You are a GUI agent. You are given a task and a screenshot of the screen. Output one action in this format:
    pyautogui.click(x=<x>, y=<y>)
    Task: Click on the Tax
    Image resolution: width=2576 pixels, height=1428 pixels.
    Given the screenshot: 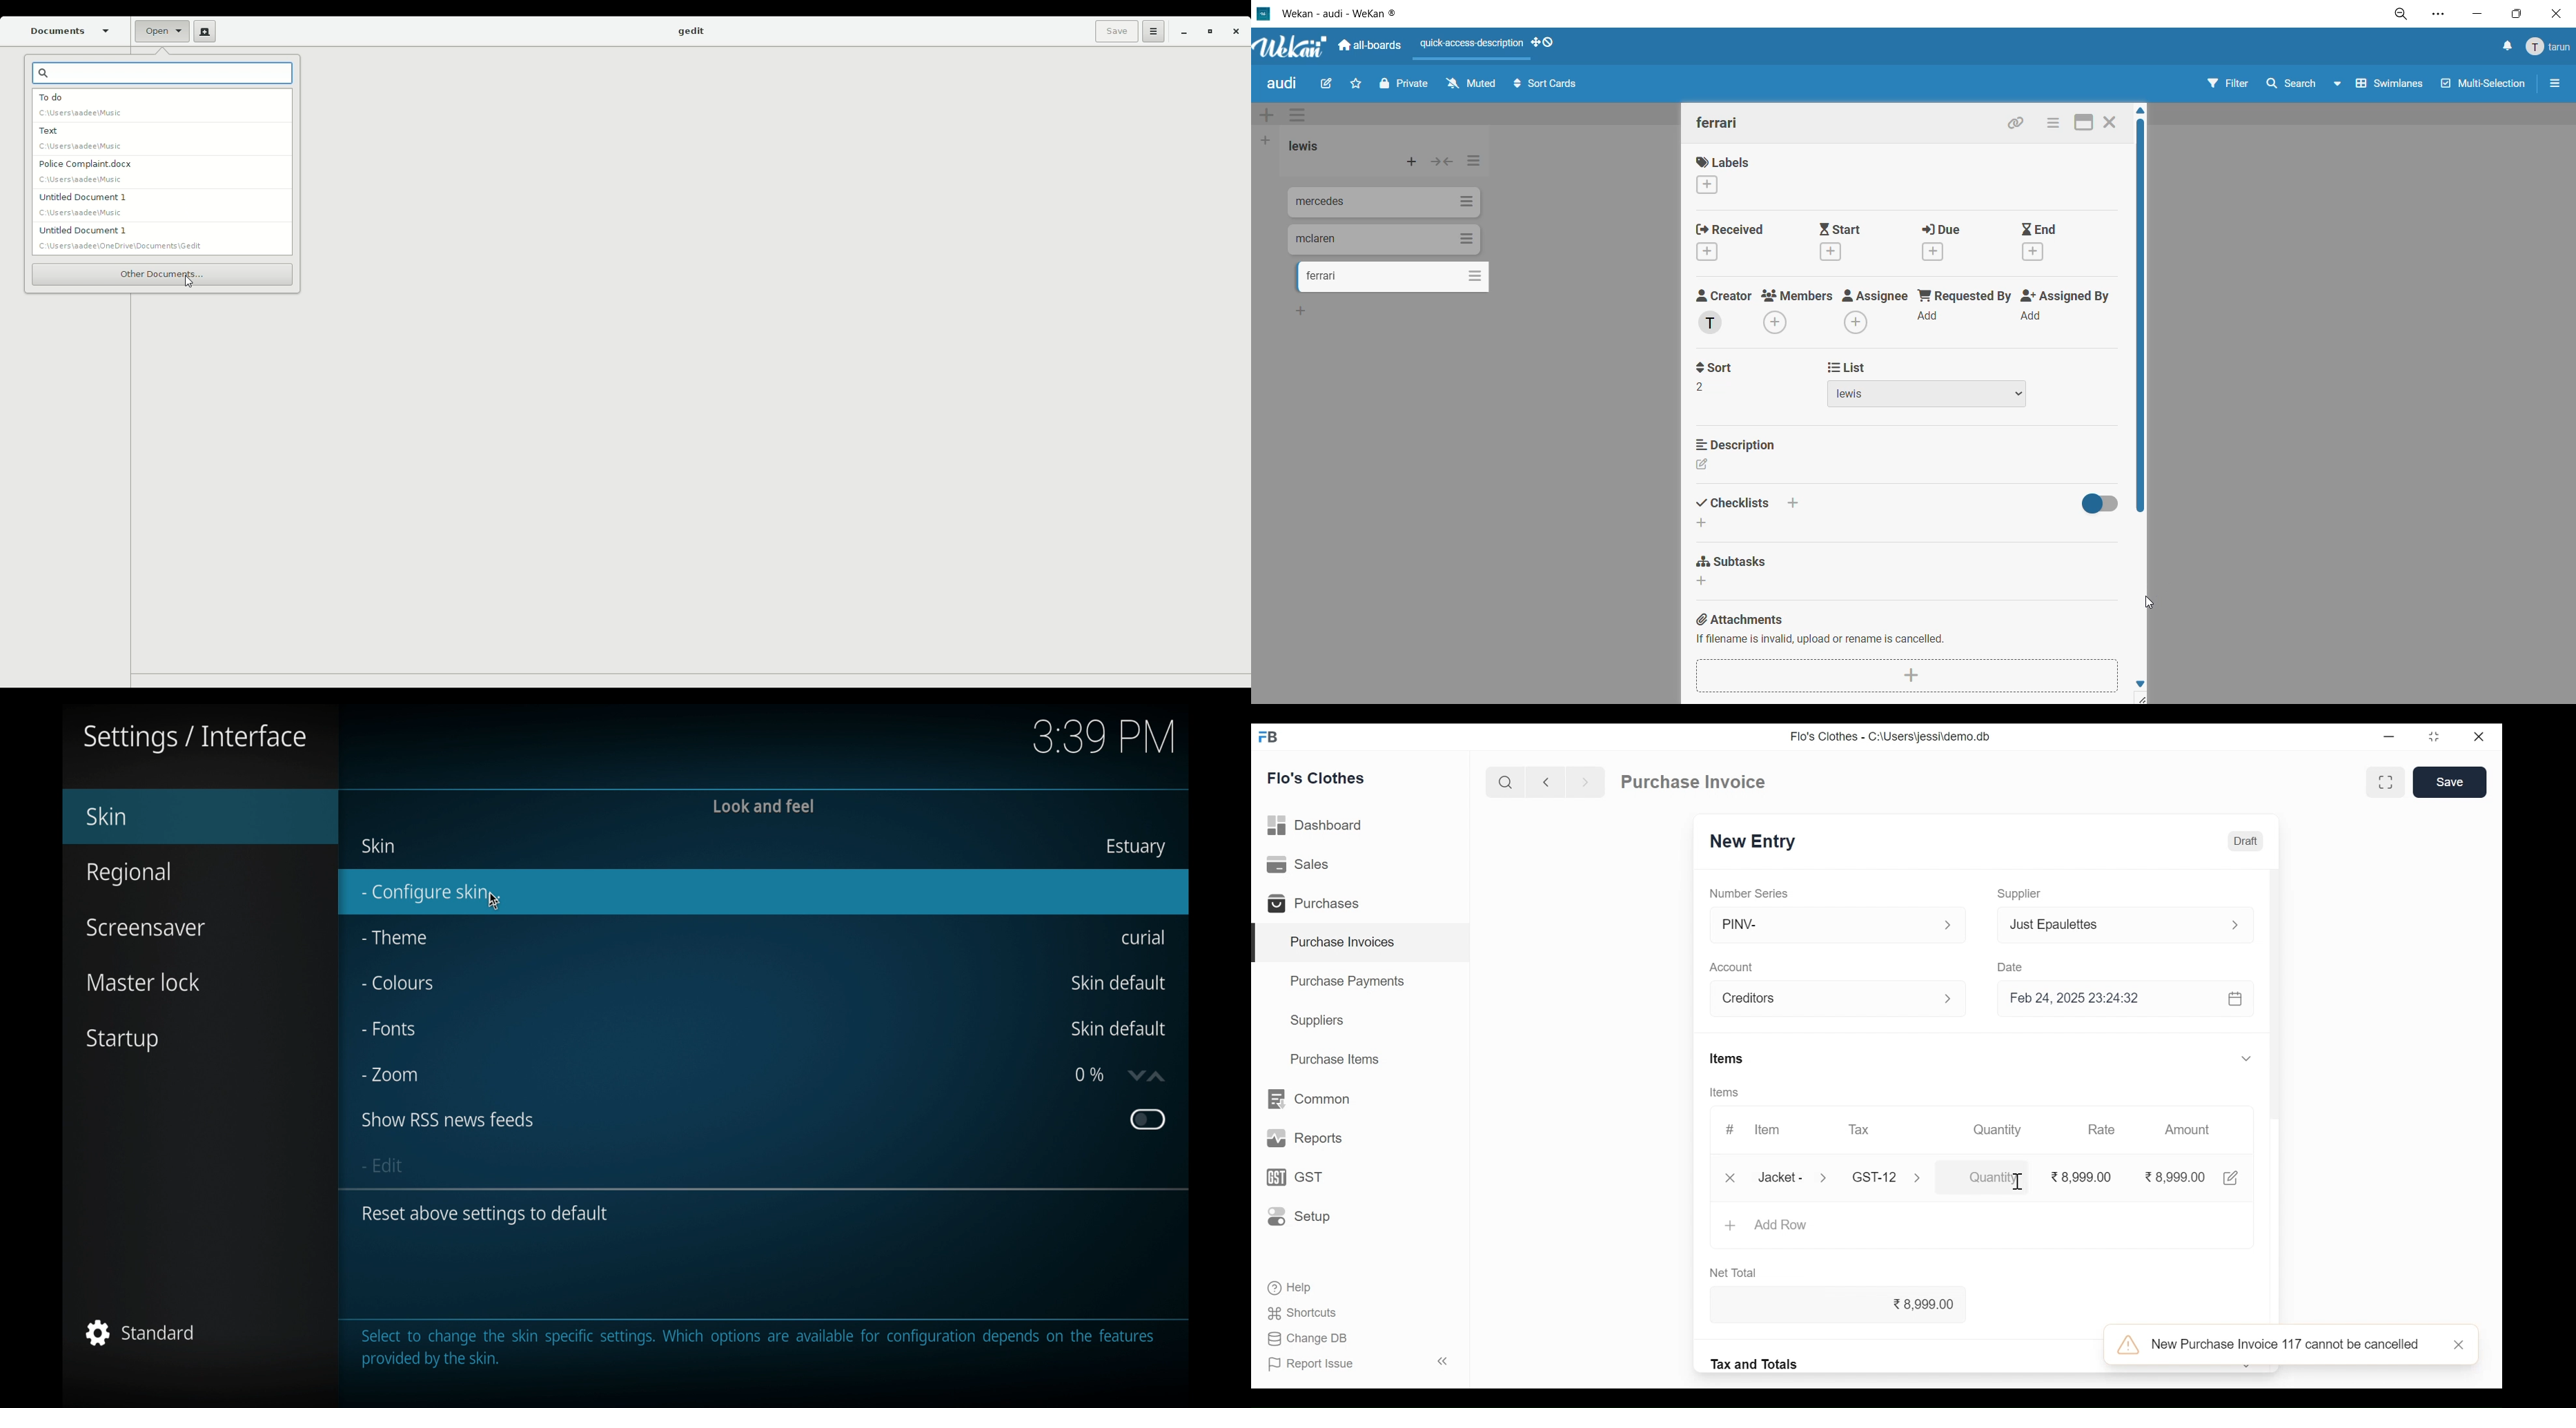 What is the action you would take?
    pyautogui.click(x=1877, y=1177)
    